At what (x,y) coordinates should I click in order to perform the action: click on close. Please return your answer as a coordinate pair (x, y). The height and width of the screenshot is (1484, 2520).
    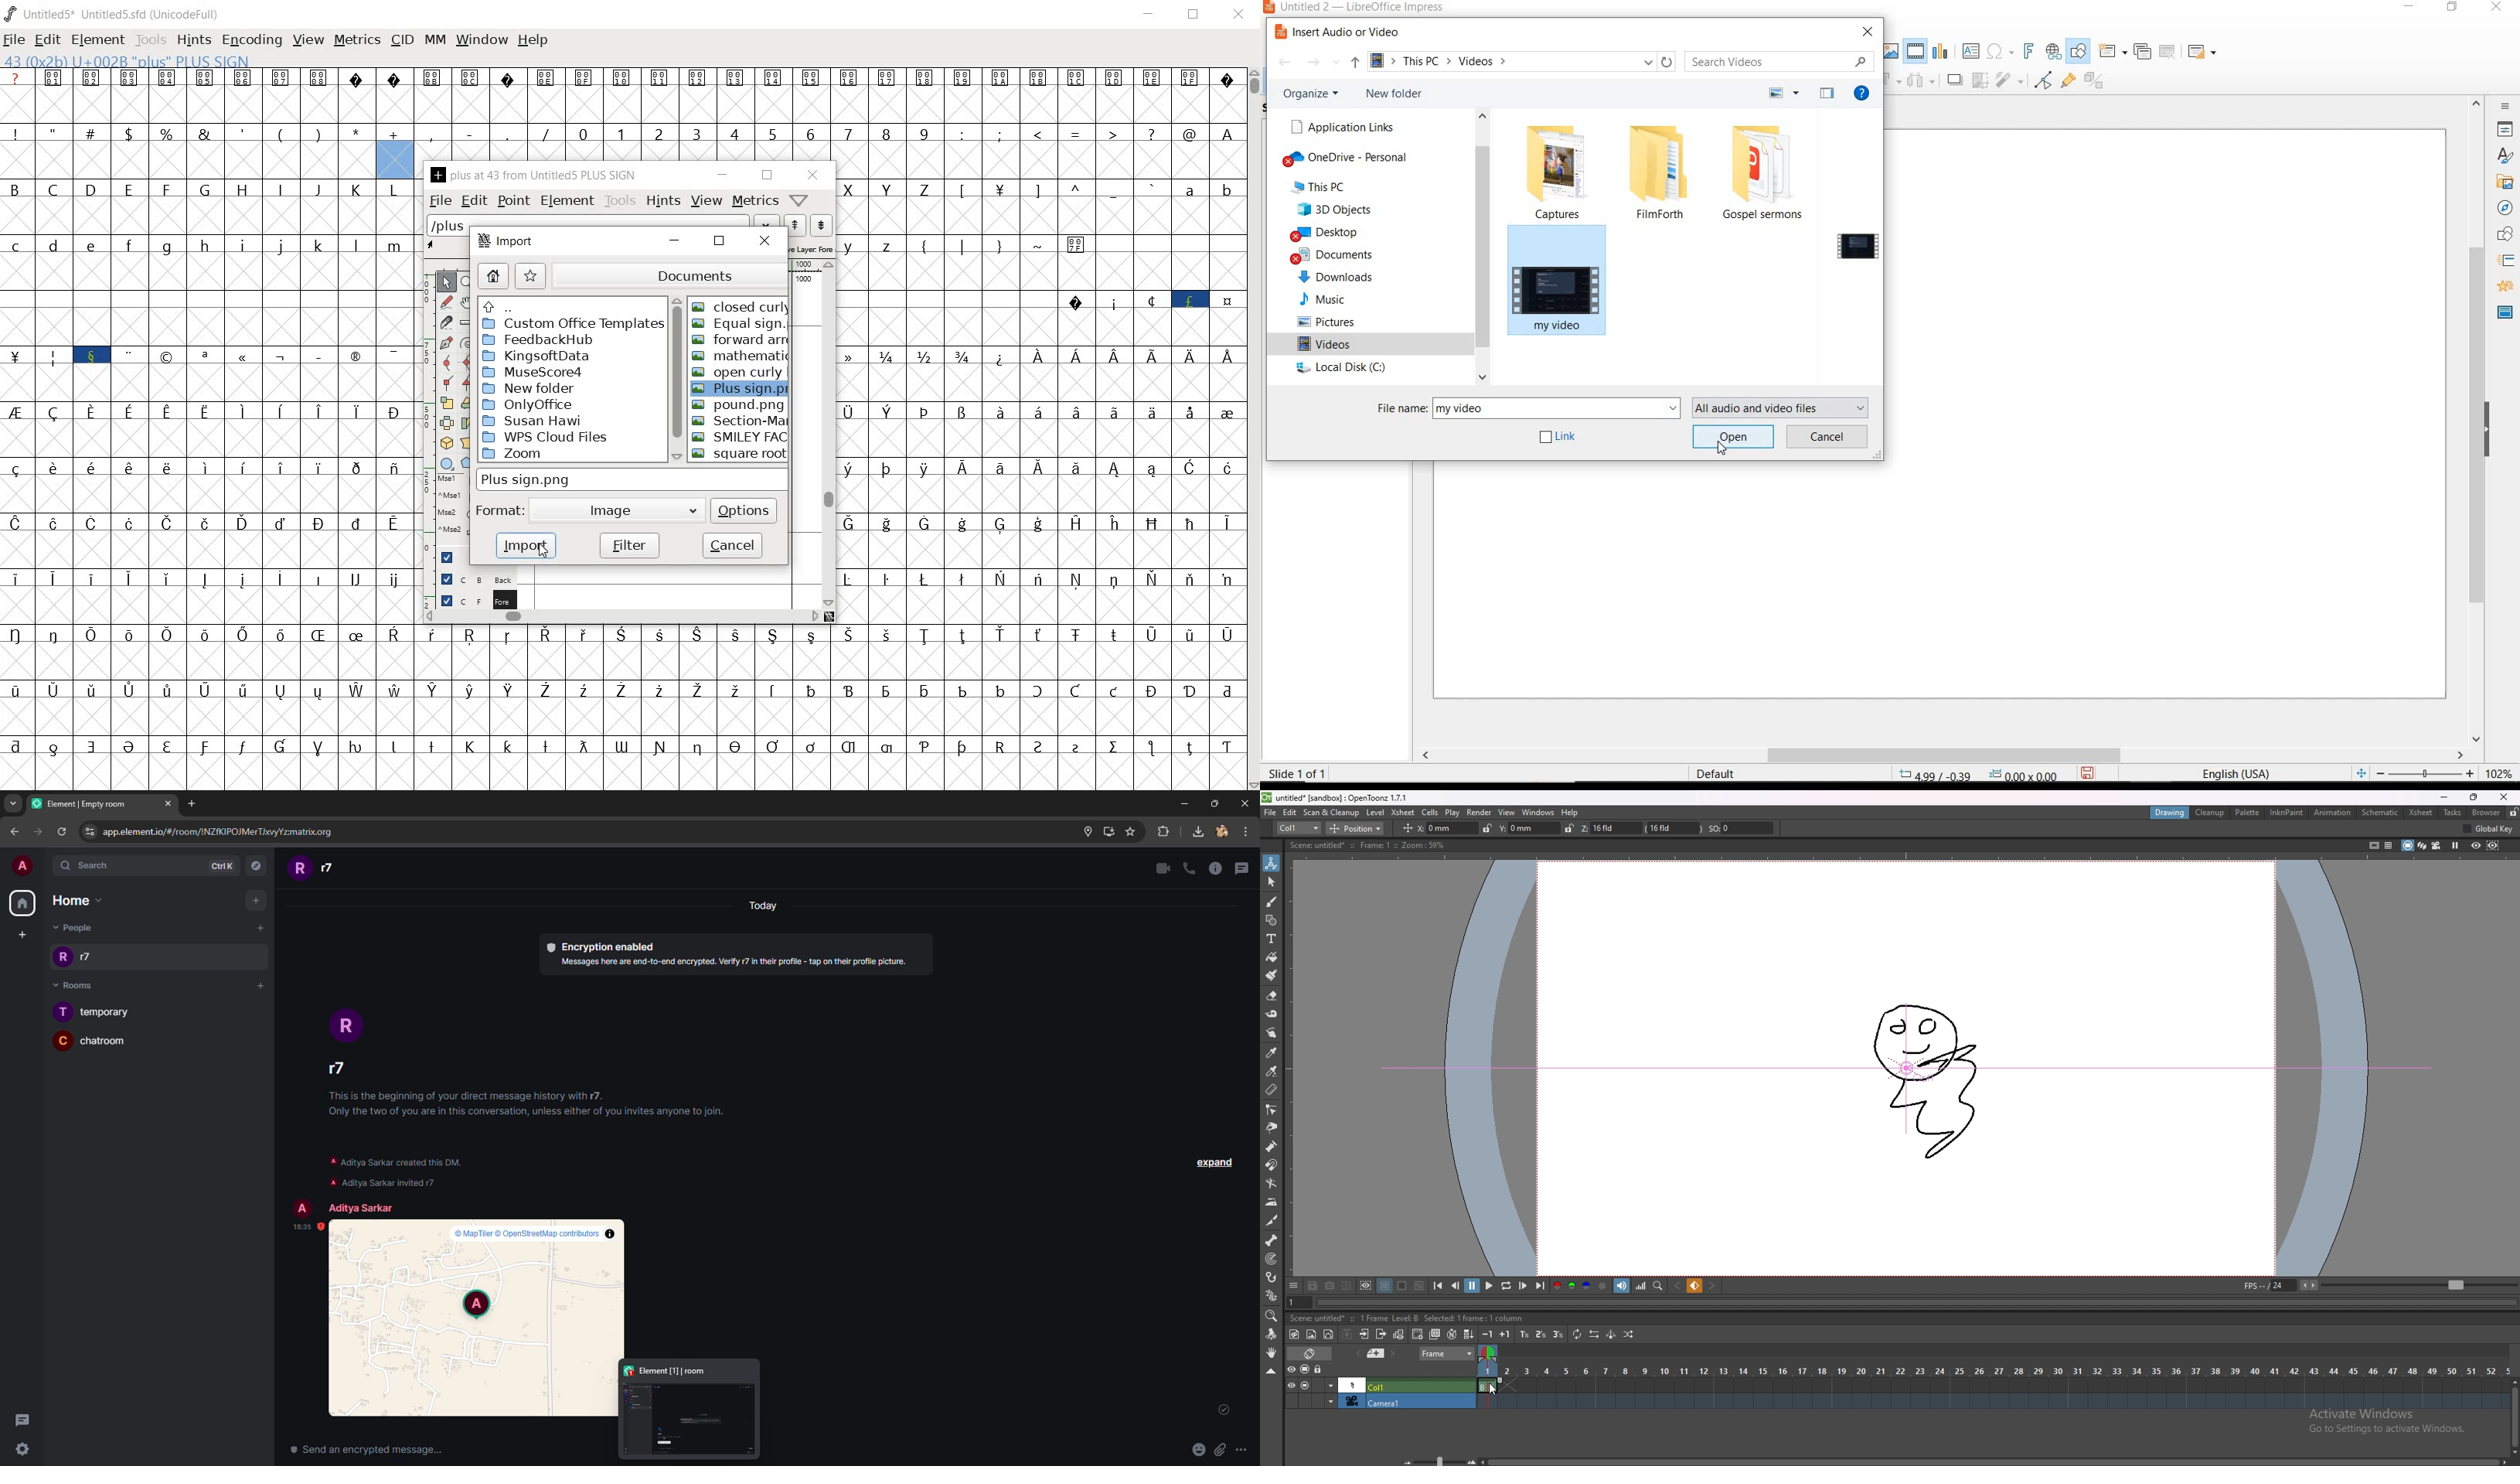
    Looking at the image, I should click on (766, 244).